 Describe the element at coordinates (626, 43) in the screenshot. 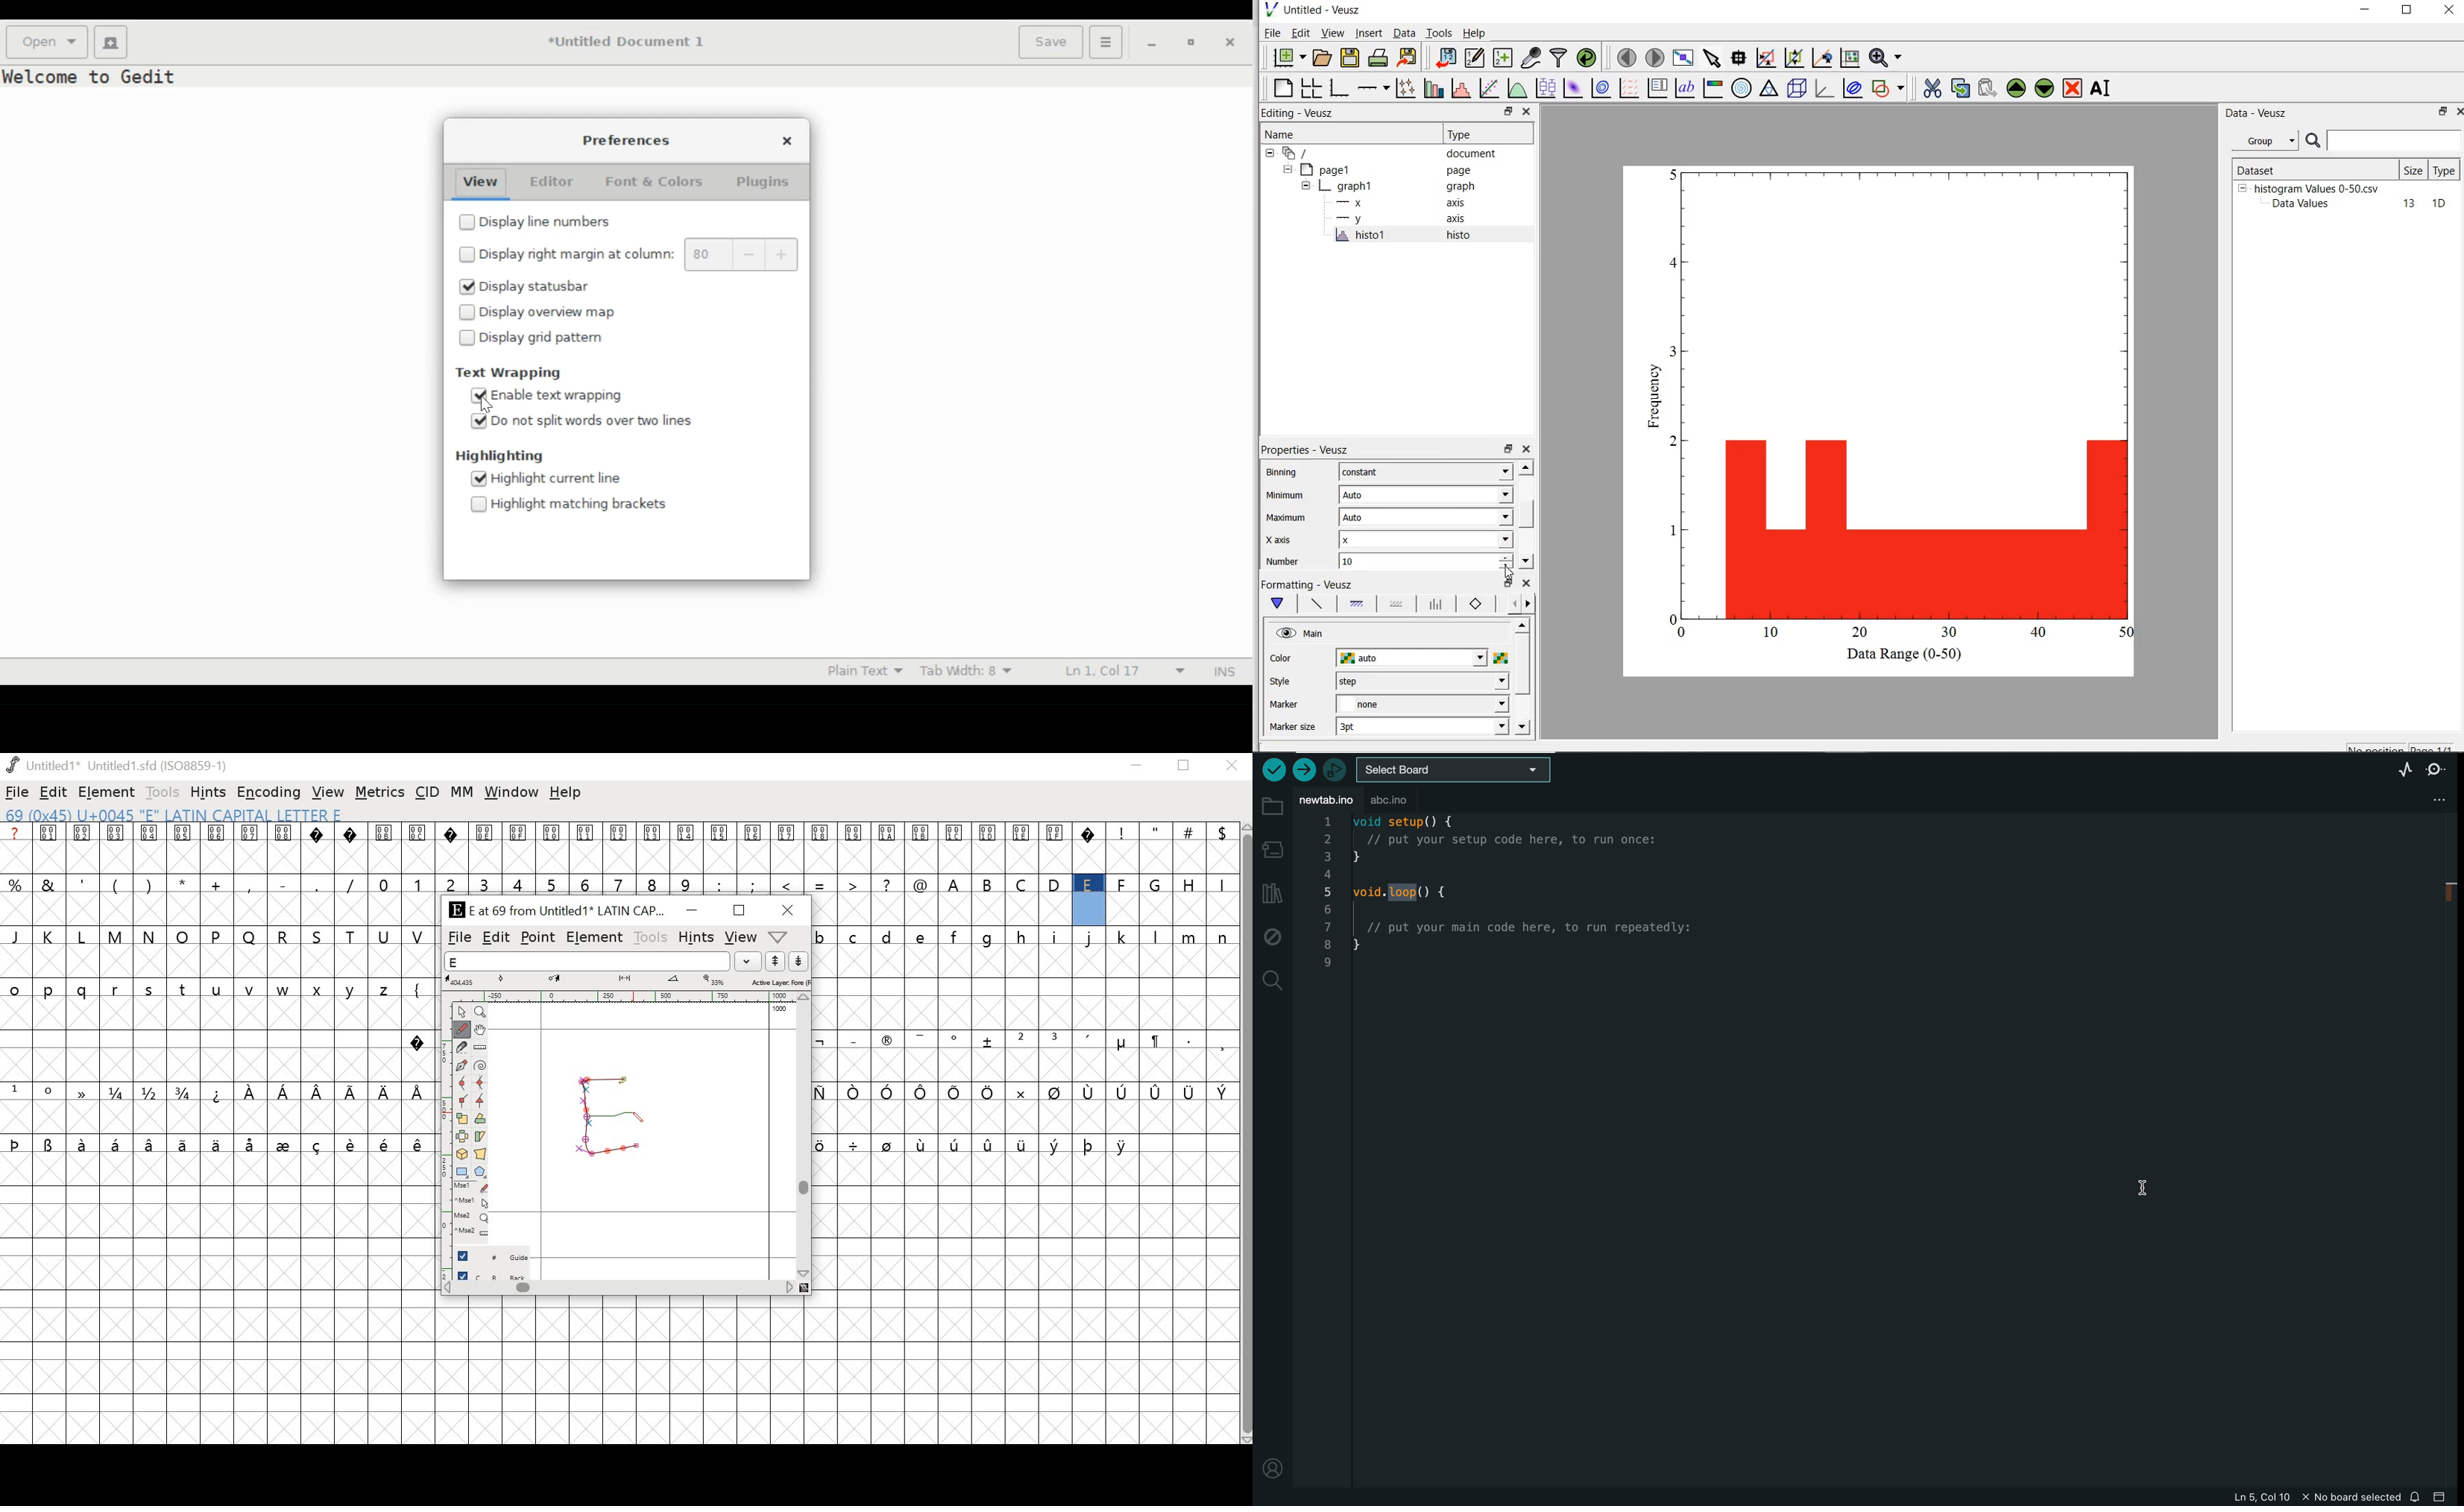

I see `*Untitled Document 1` at that location.